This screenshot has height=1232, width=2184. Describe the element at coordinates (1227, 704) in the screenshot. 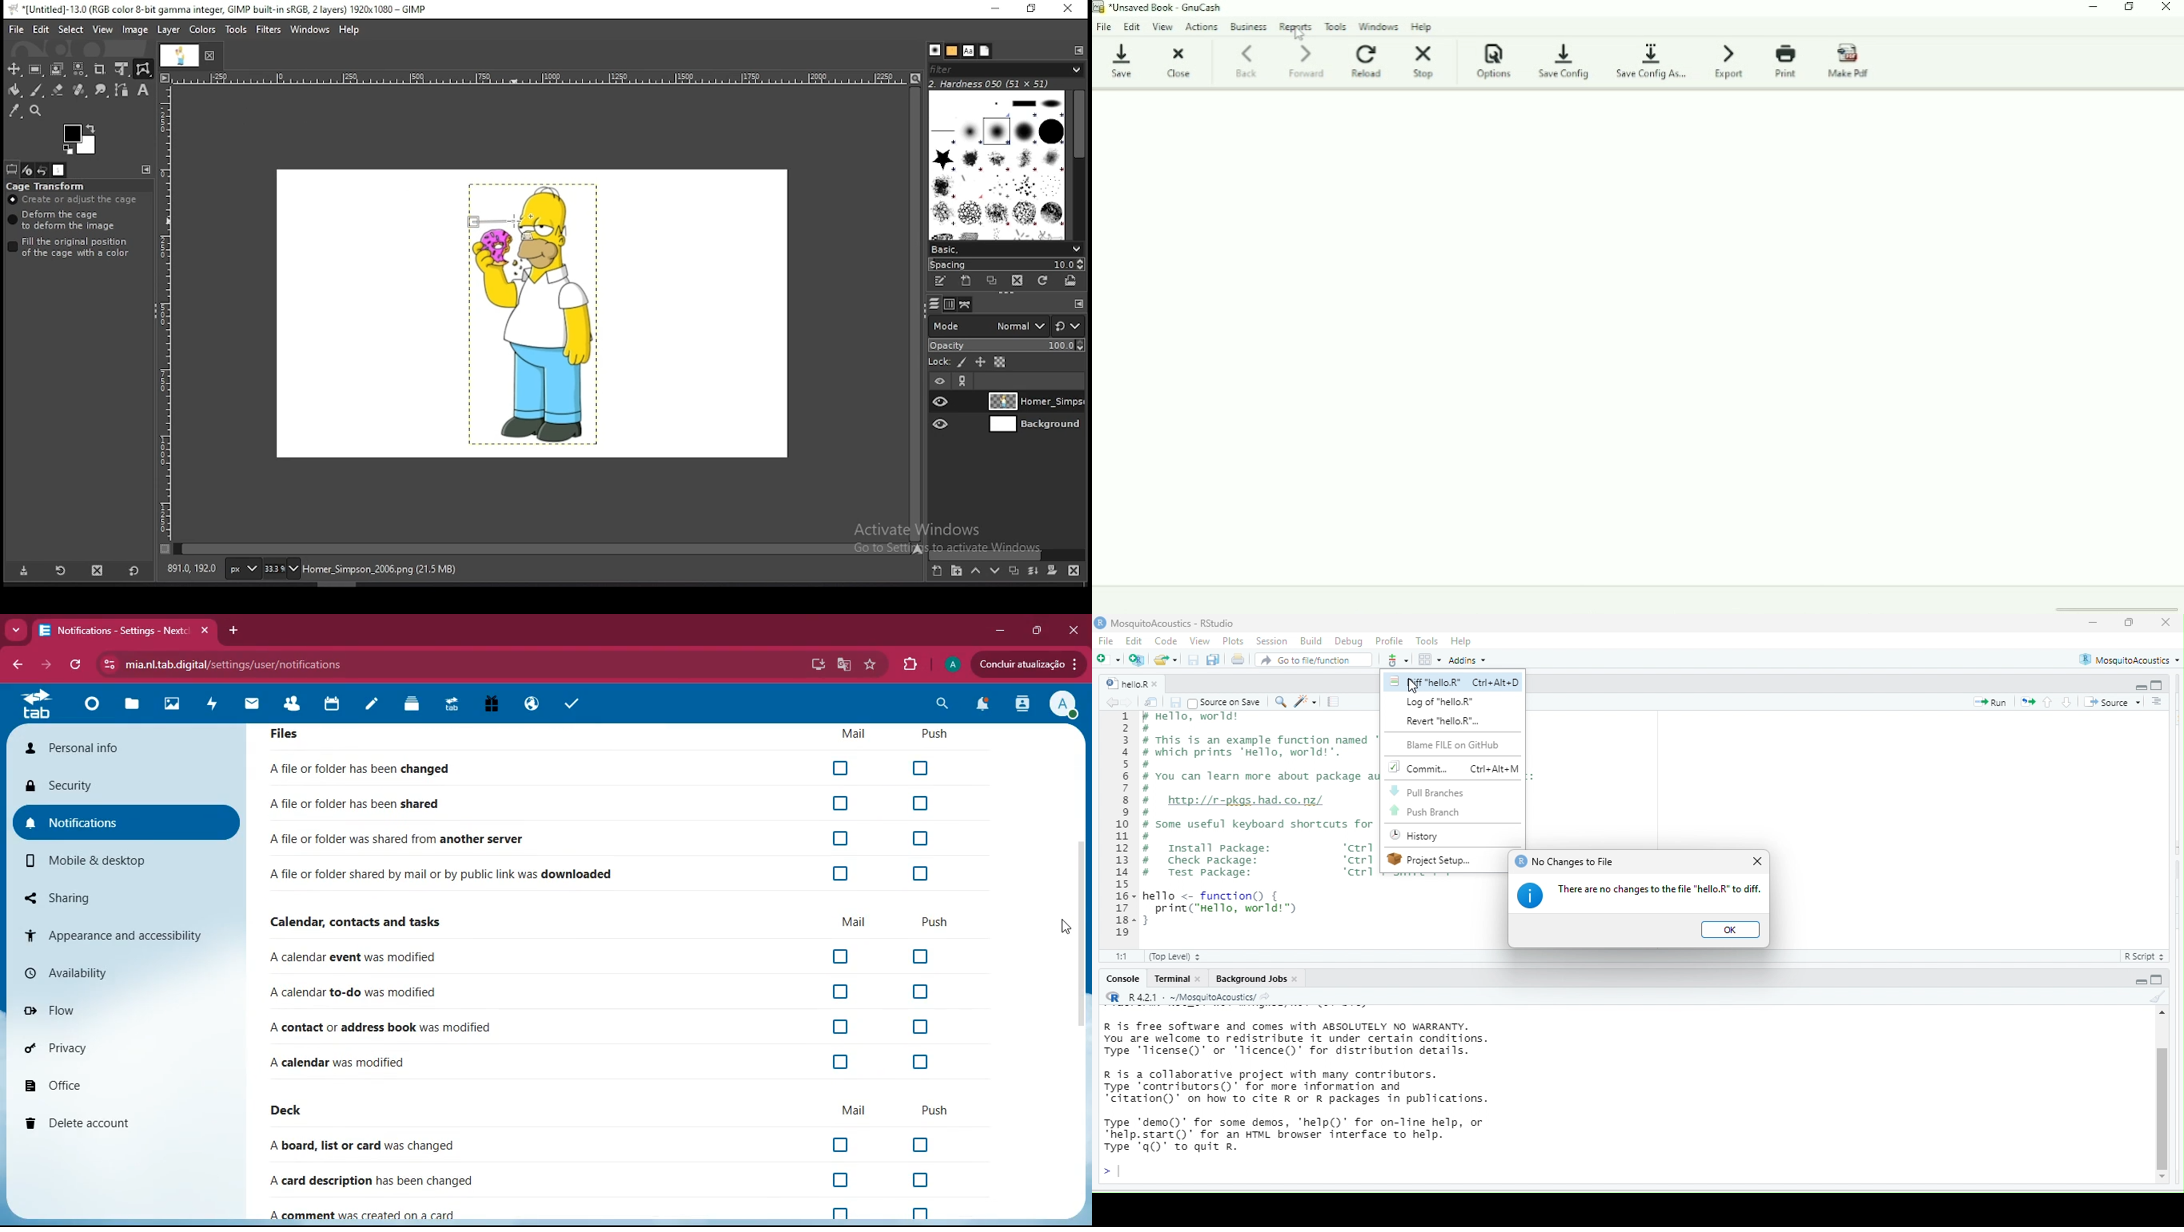

I see `| Source on Save` at that location.